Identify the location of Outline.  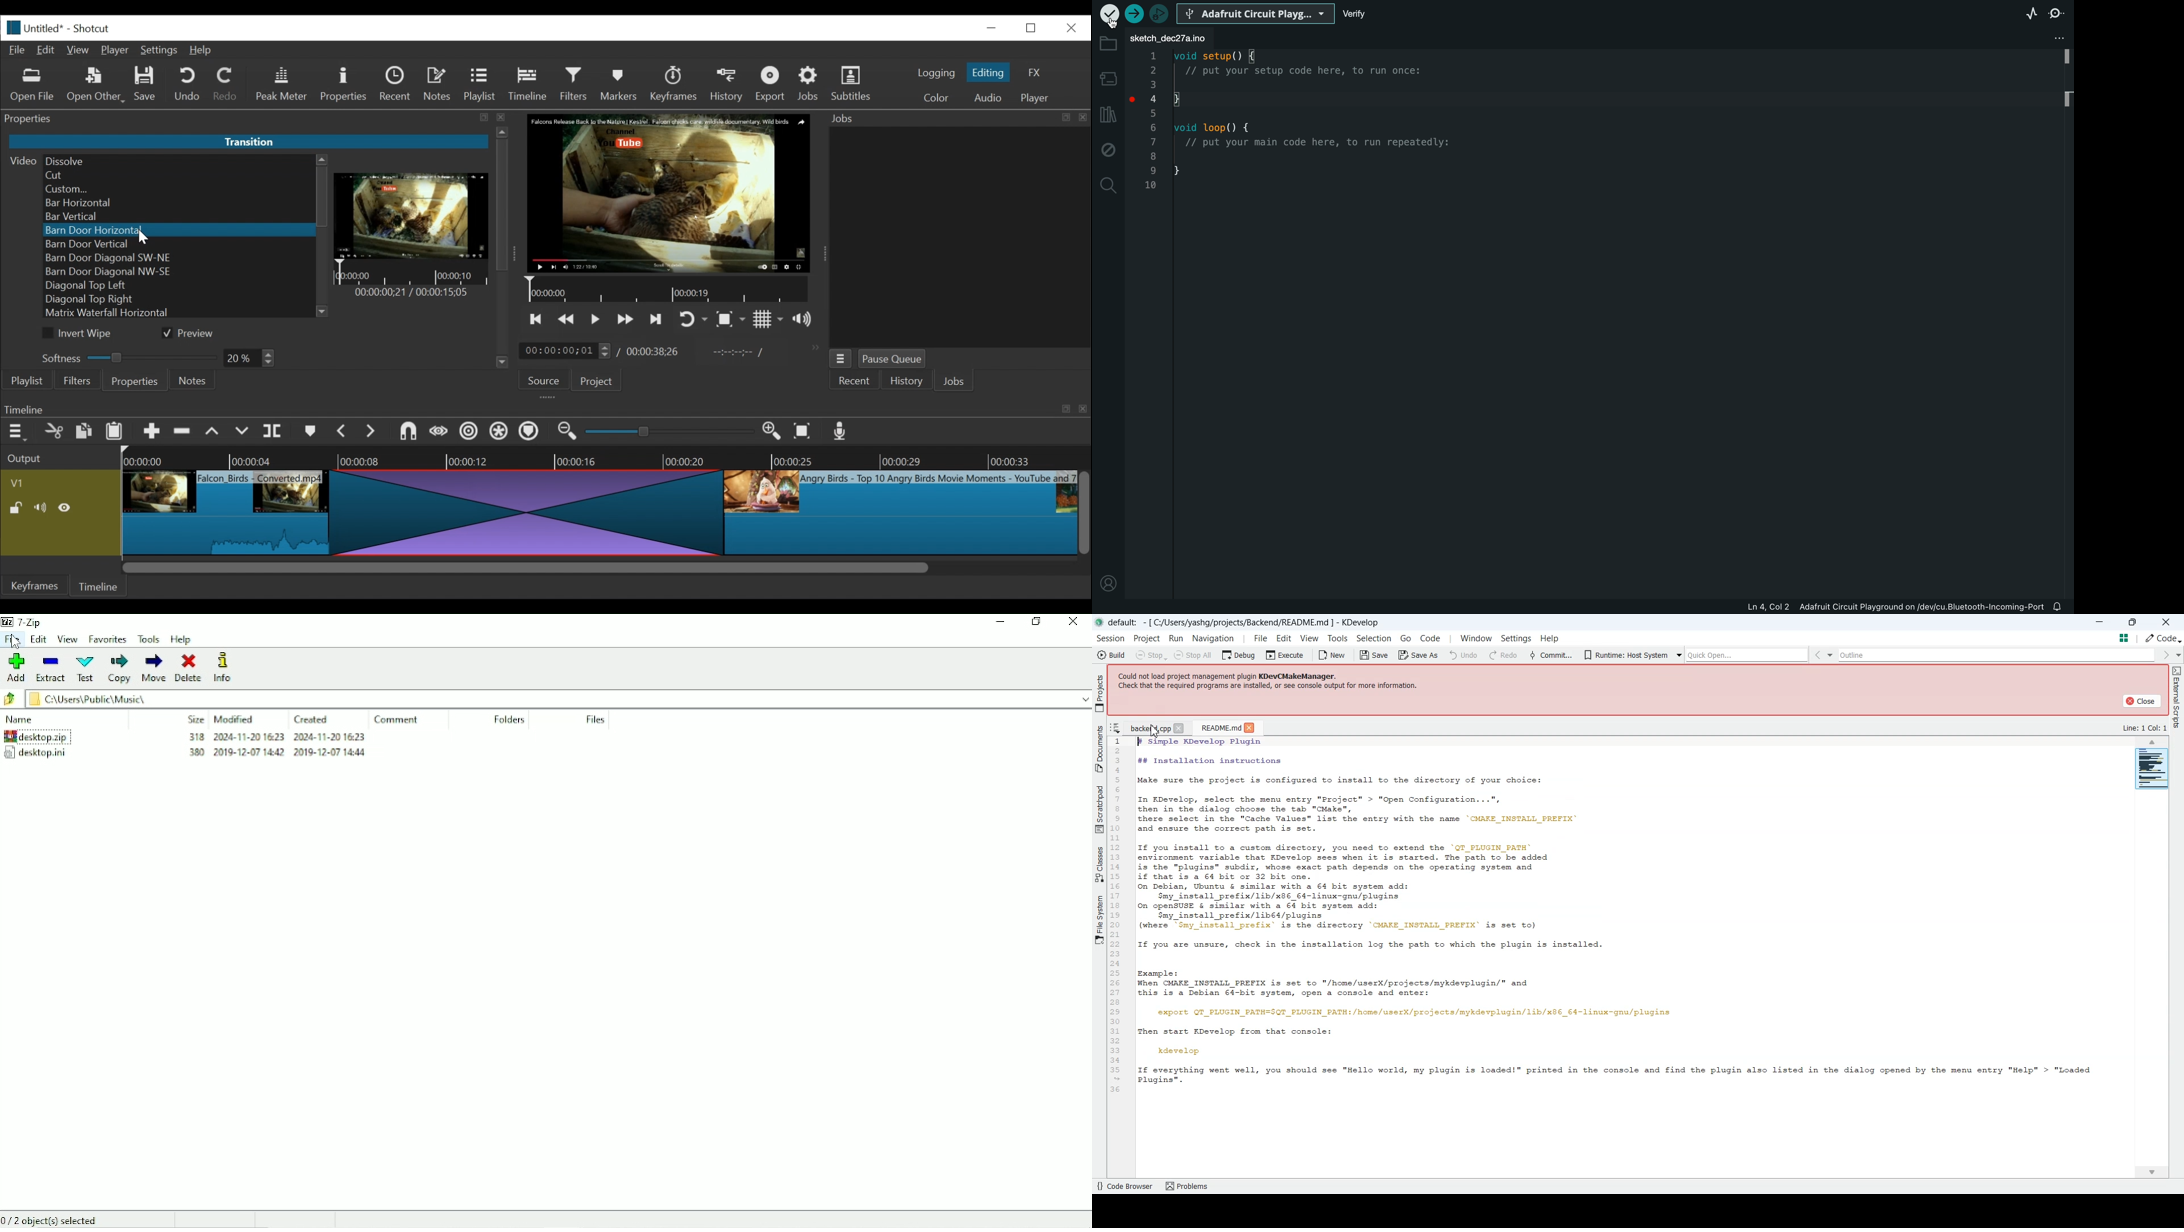
(1843, 655).